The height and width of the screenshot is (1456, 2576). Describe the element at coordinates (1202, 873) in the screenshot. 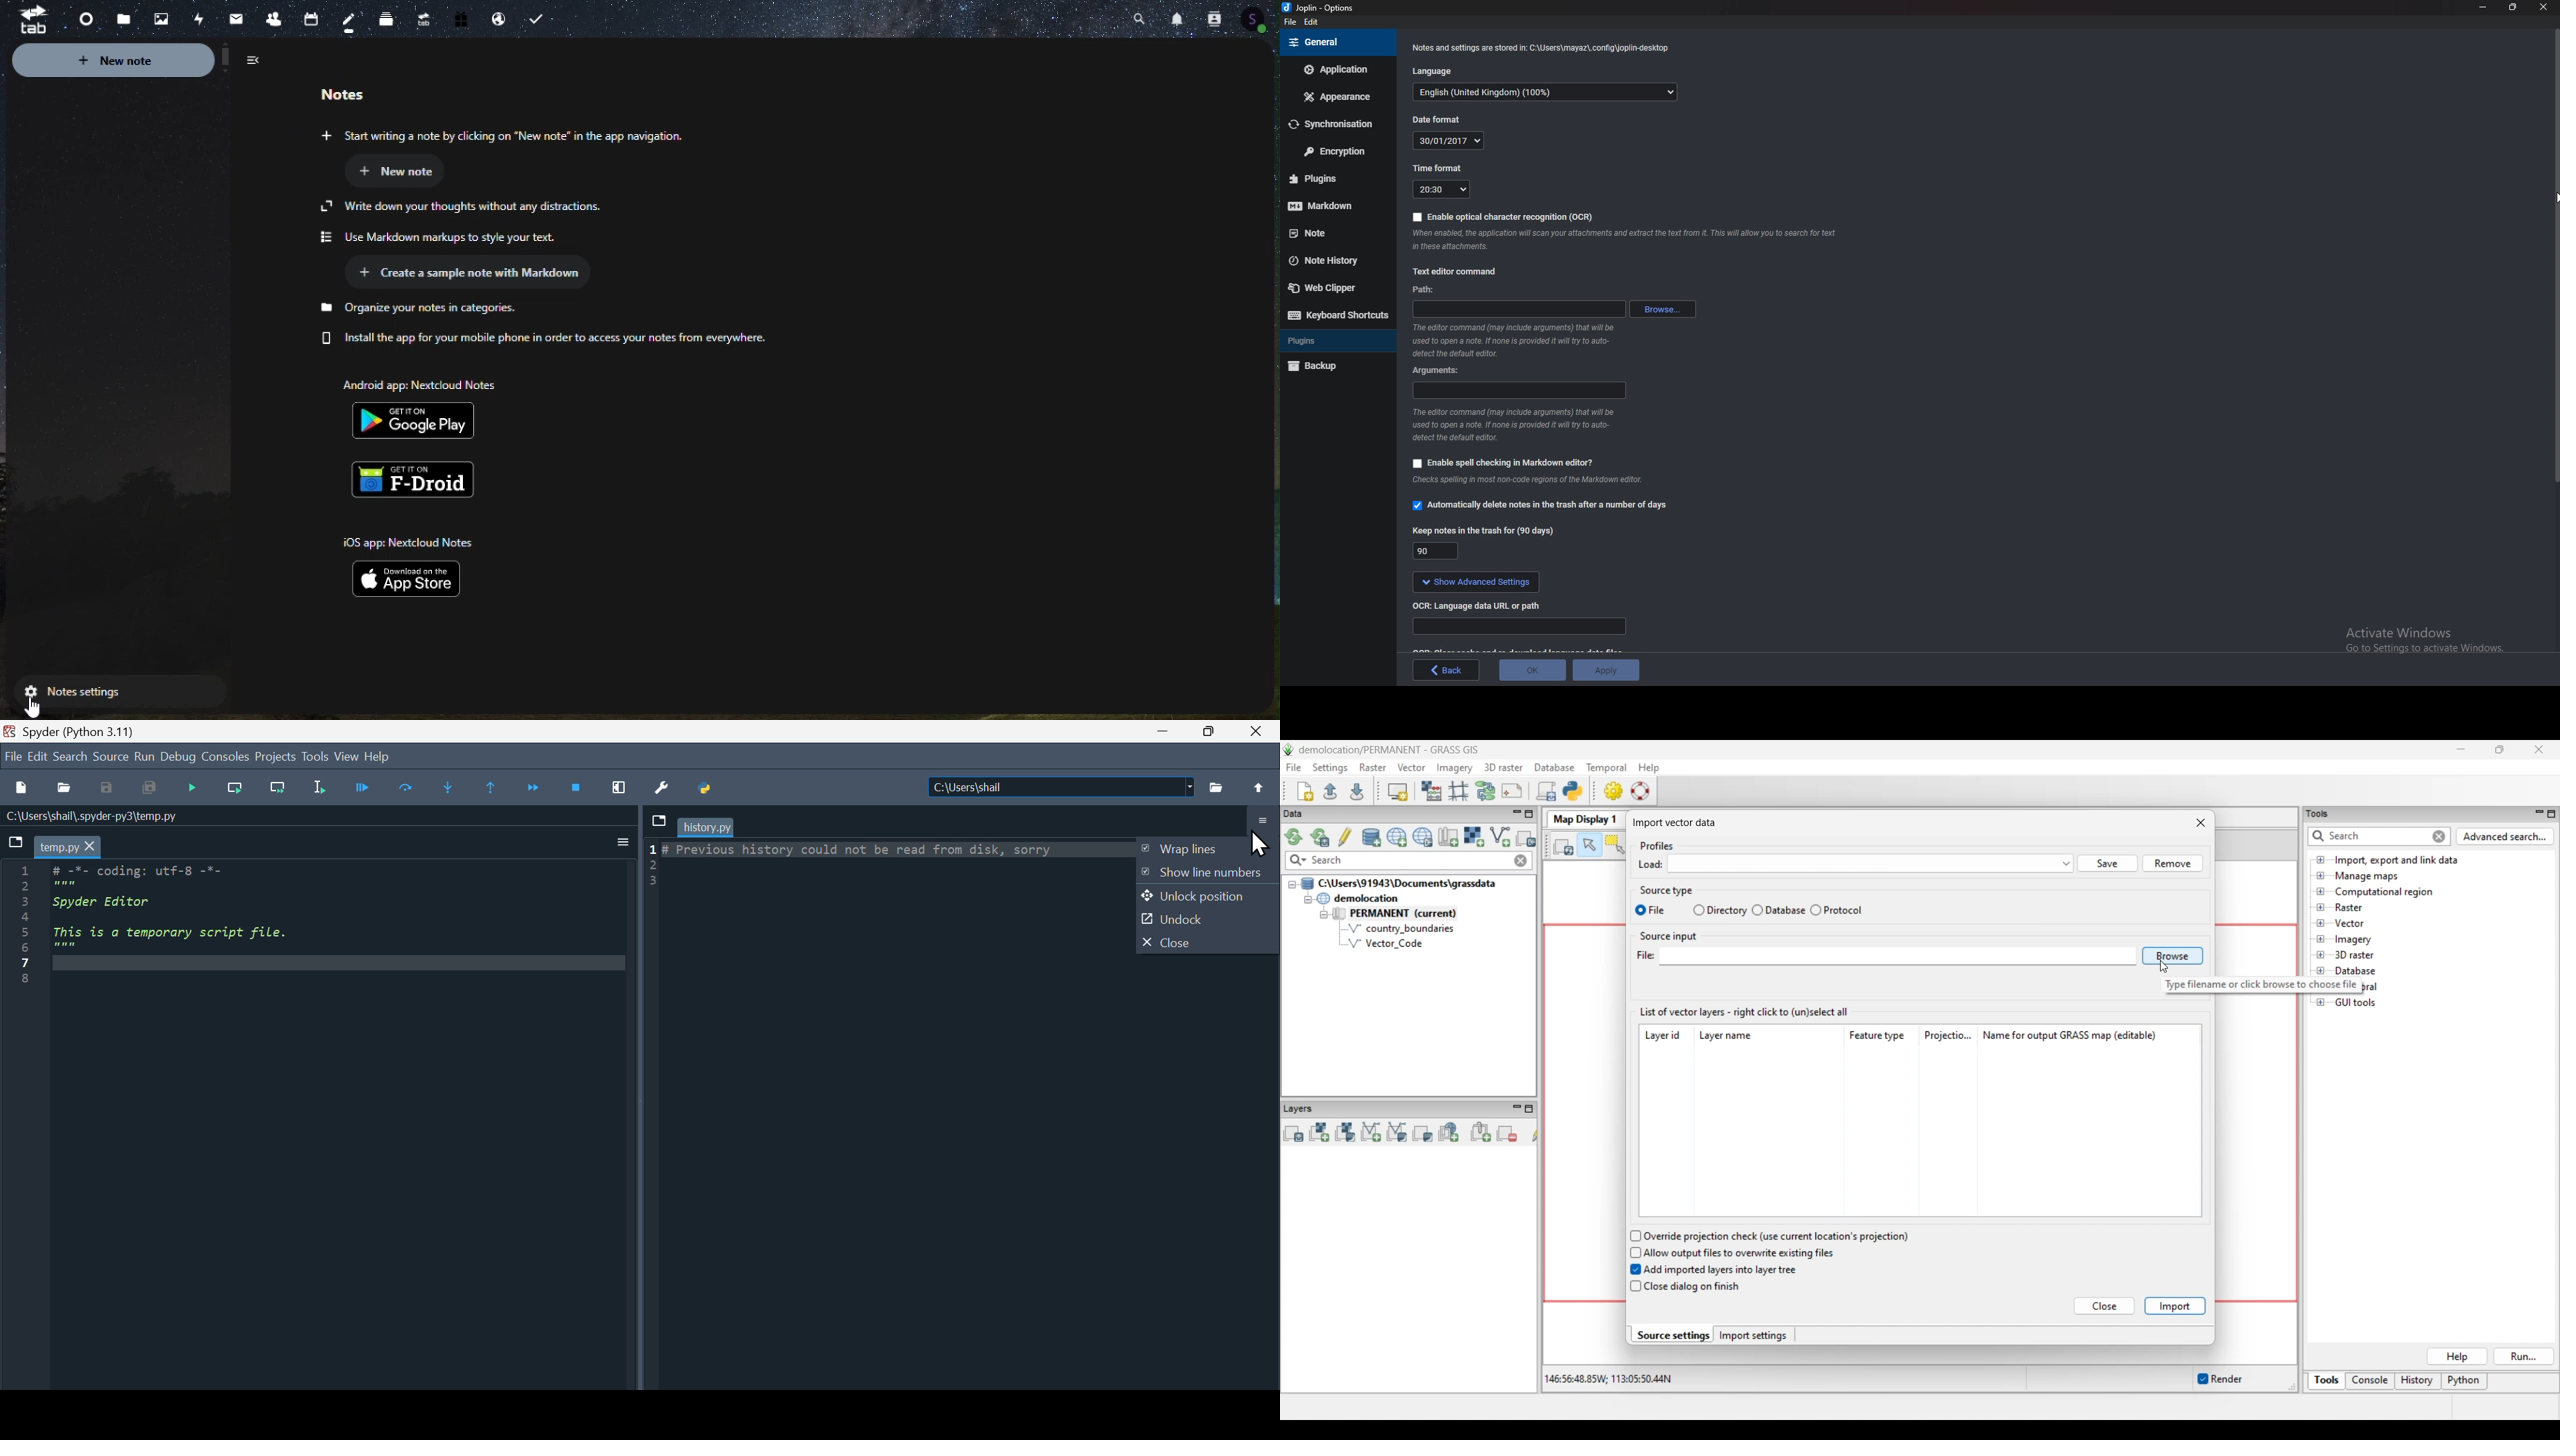

I see `Show line numbers` at that location.